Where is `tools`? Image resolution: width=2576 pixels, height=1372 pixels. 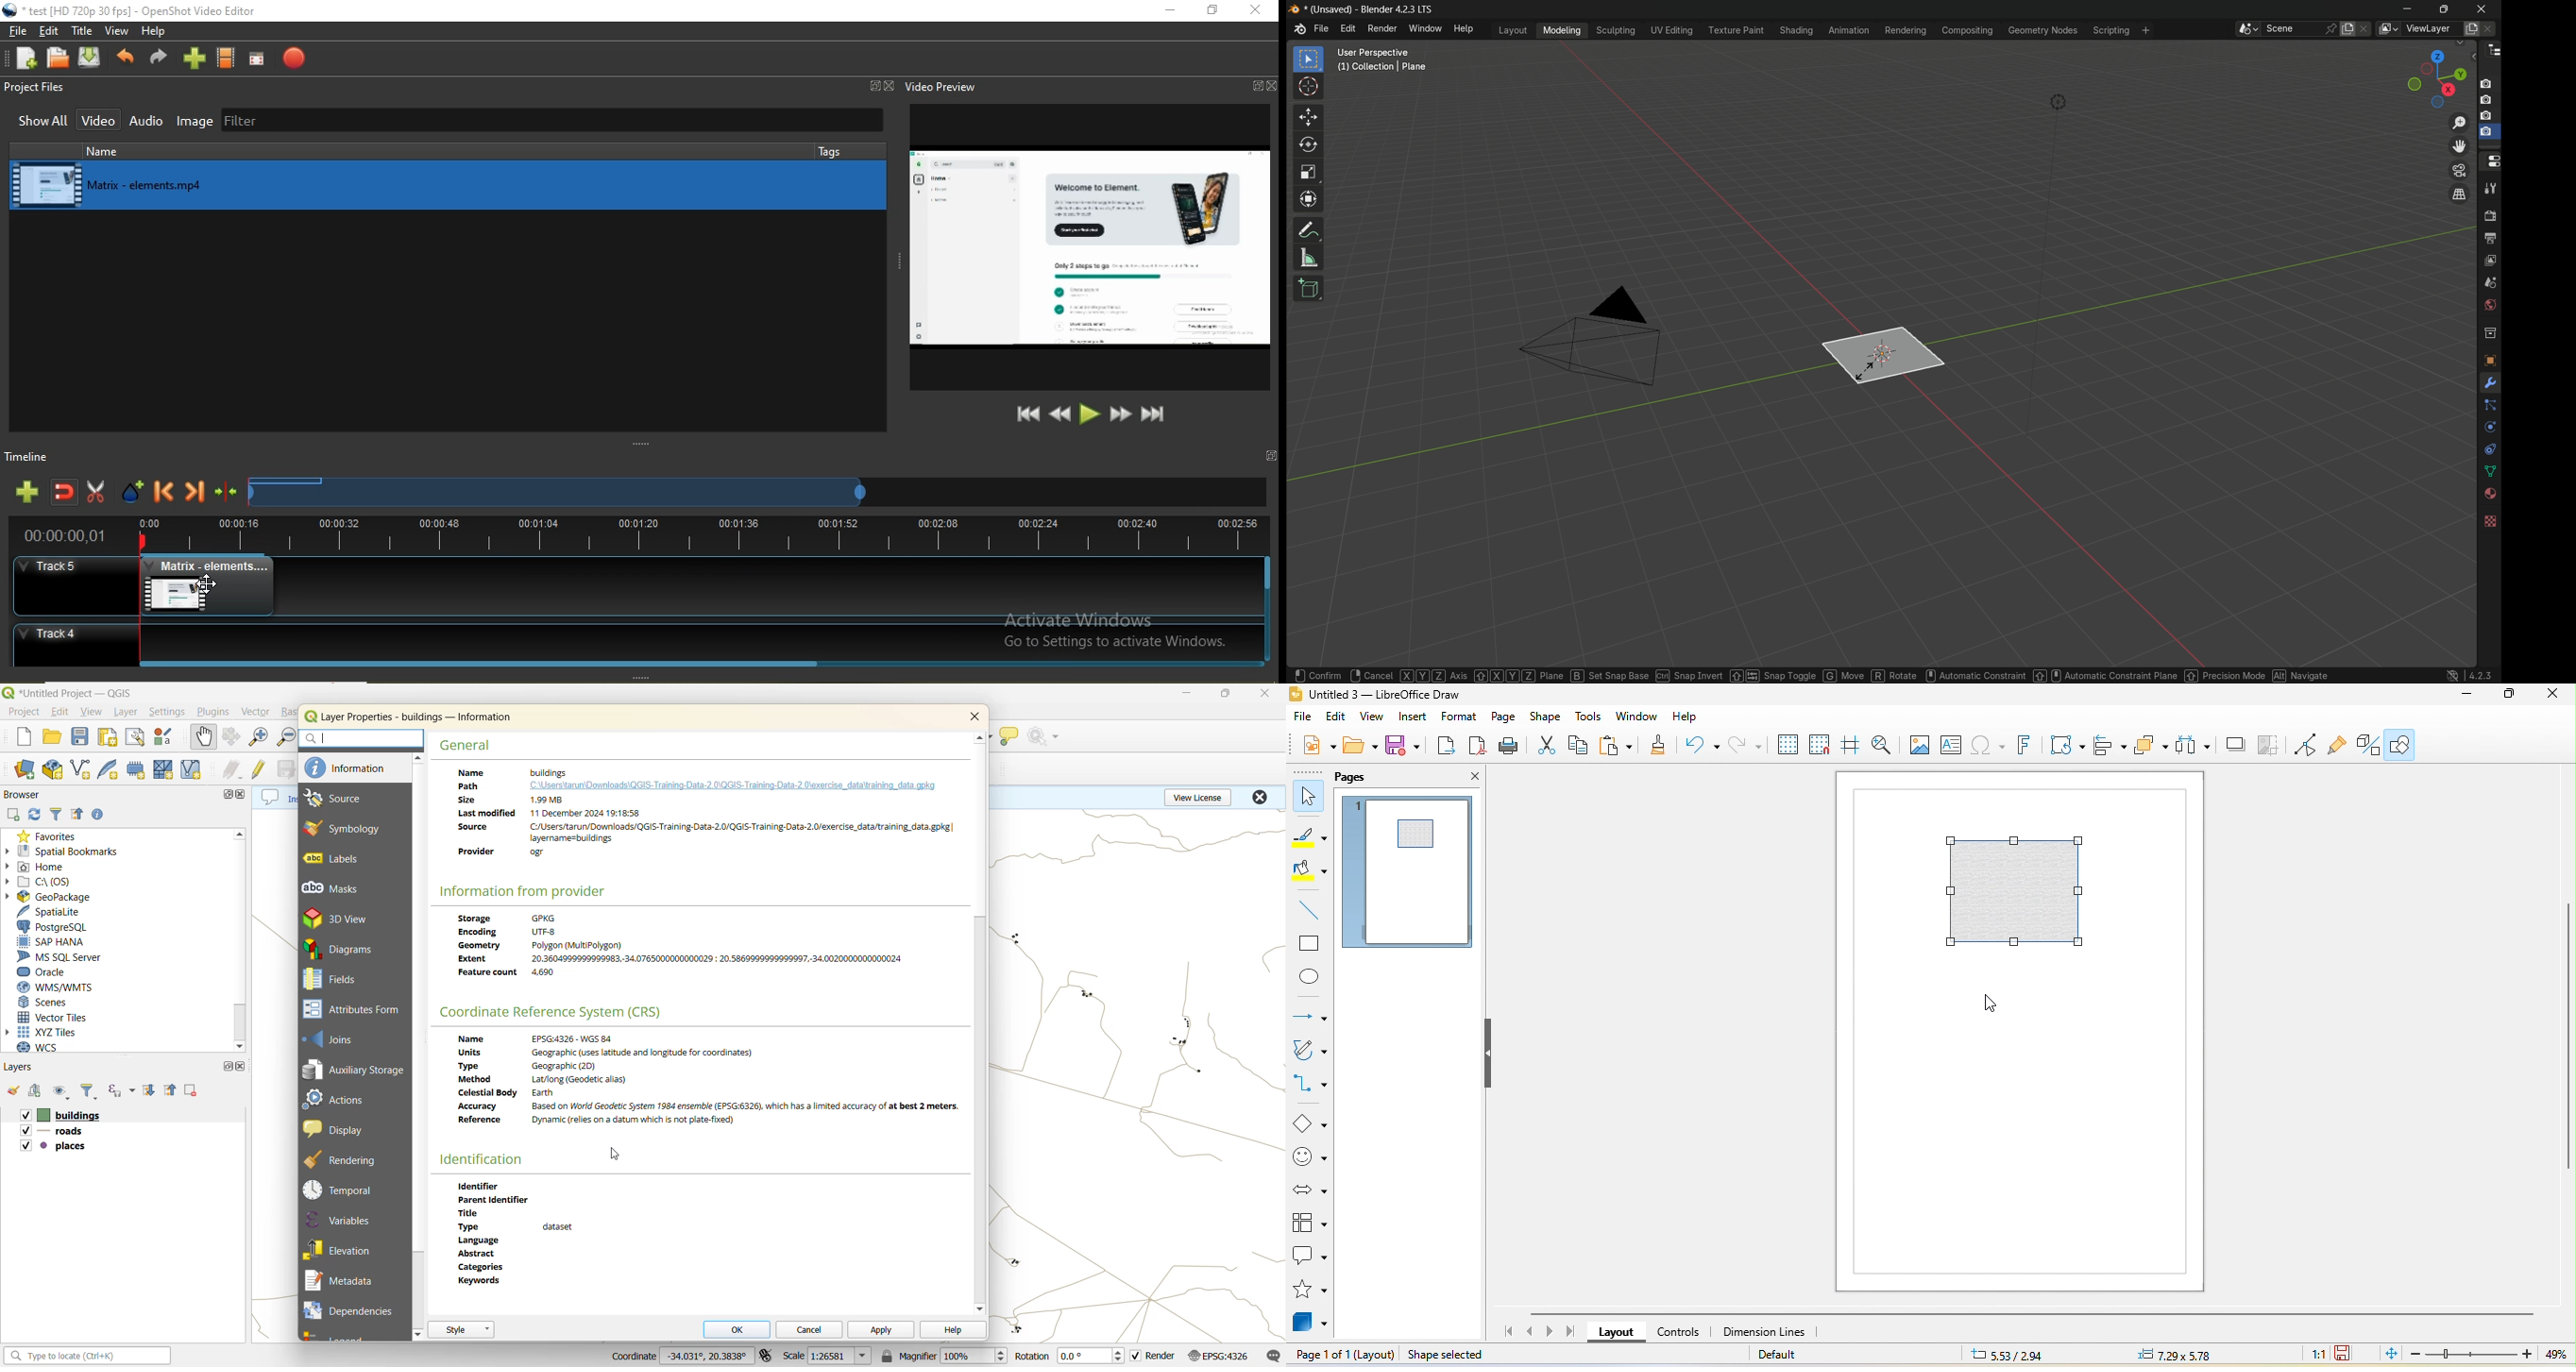
tools is located at coordinates (1589, 716).